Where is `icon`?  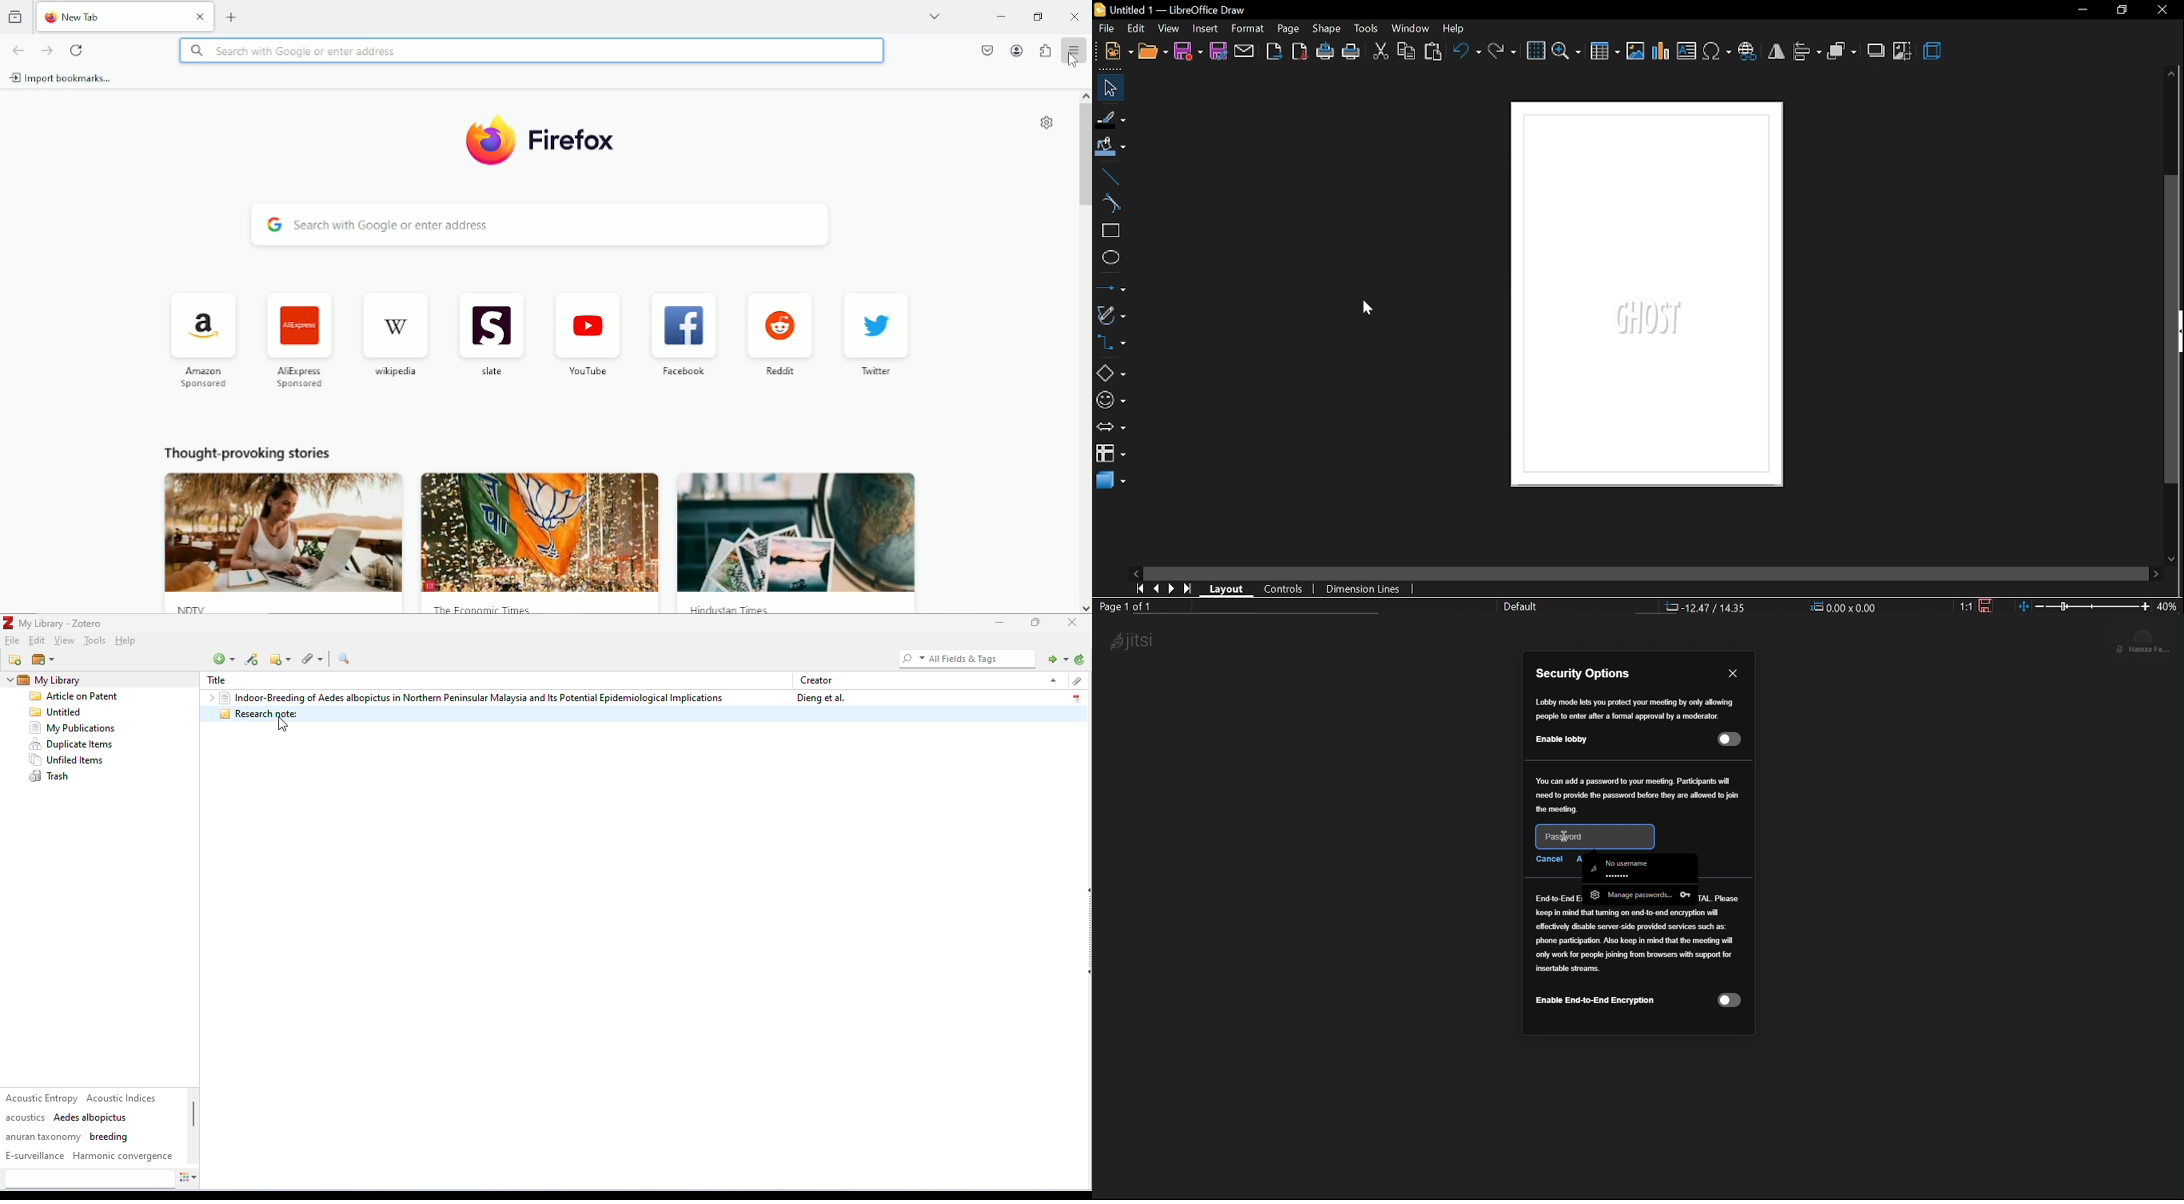 icon is located at coordinates (297, 324).